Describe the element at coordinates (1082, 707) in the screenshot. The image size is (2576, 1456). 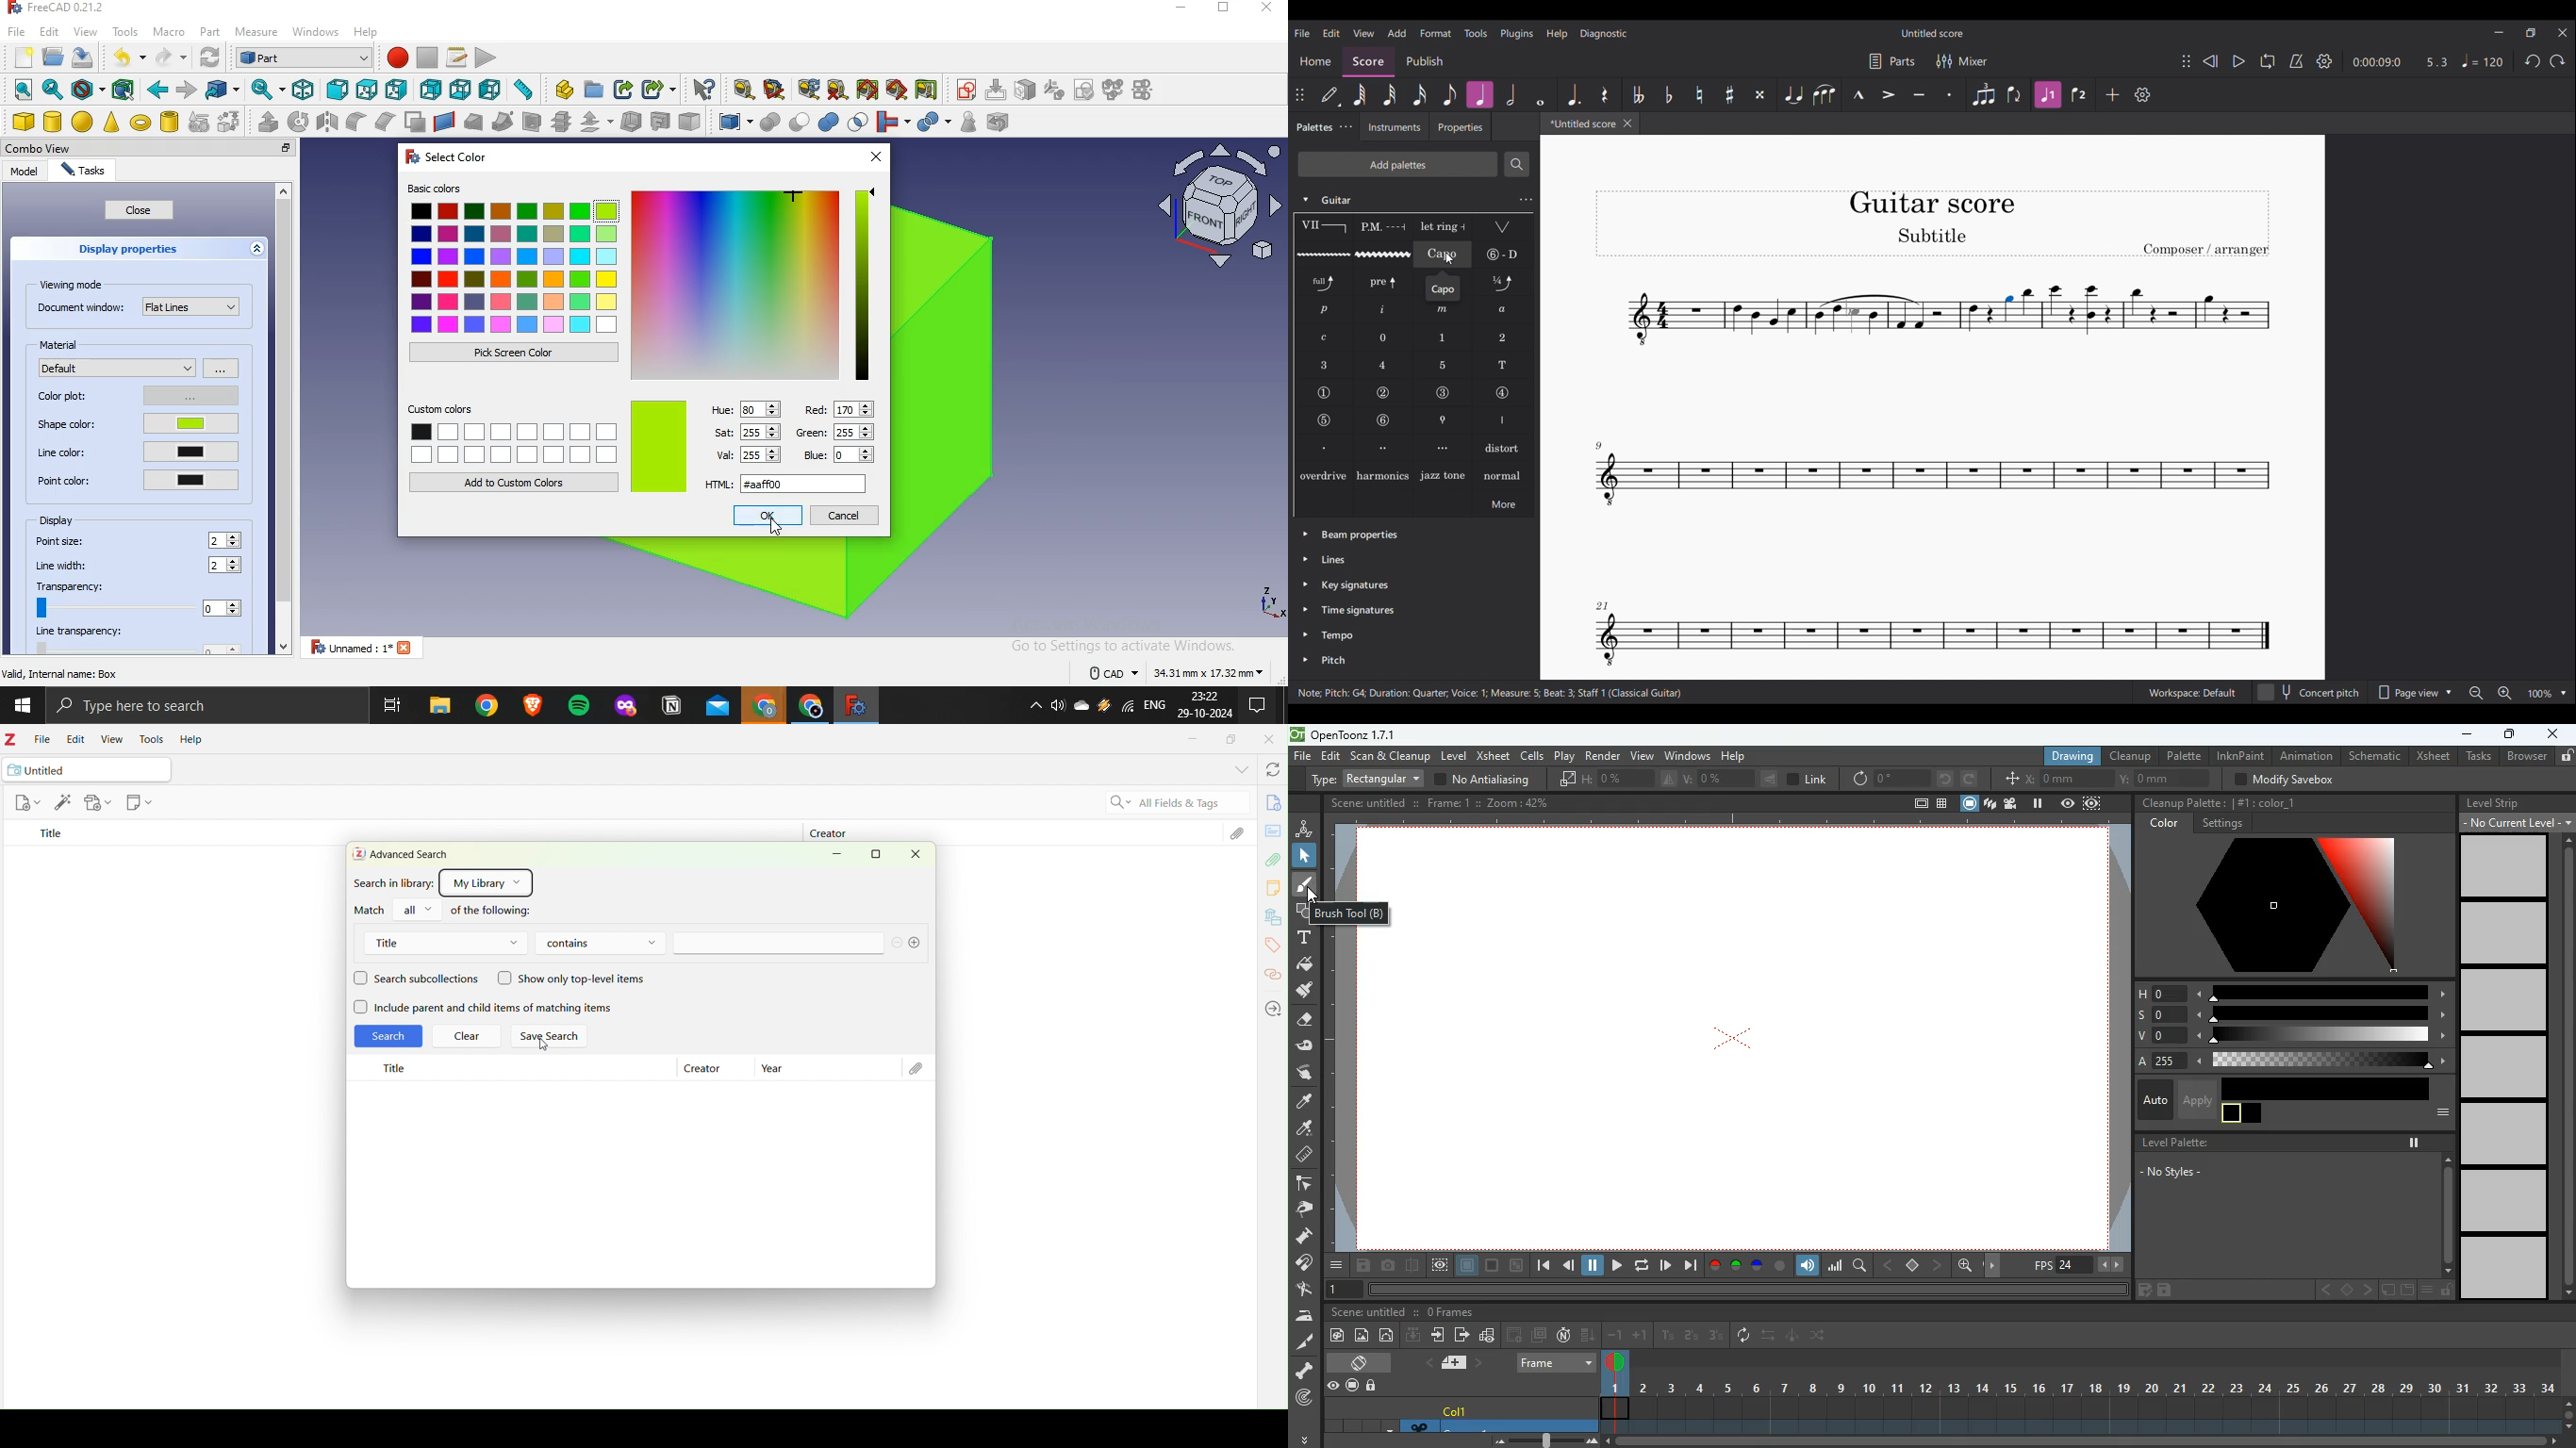
I see `onedrive` at that location.